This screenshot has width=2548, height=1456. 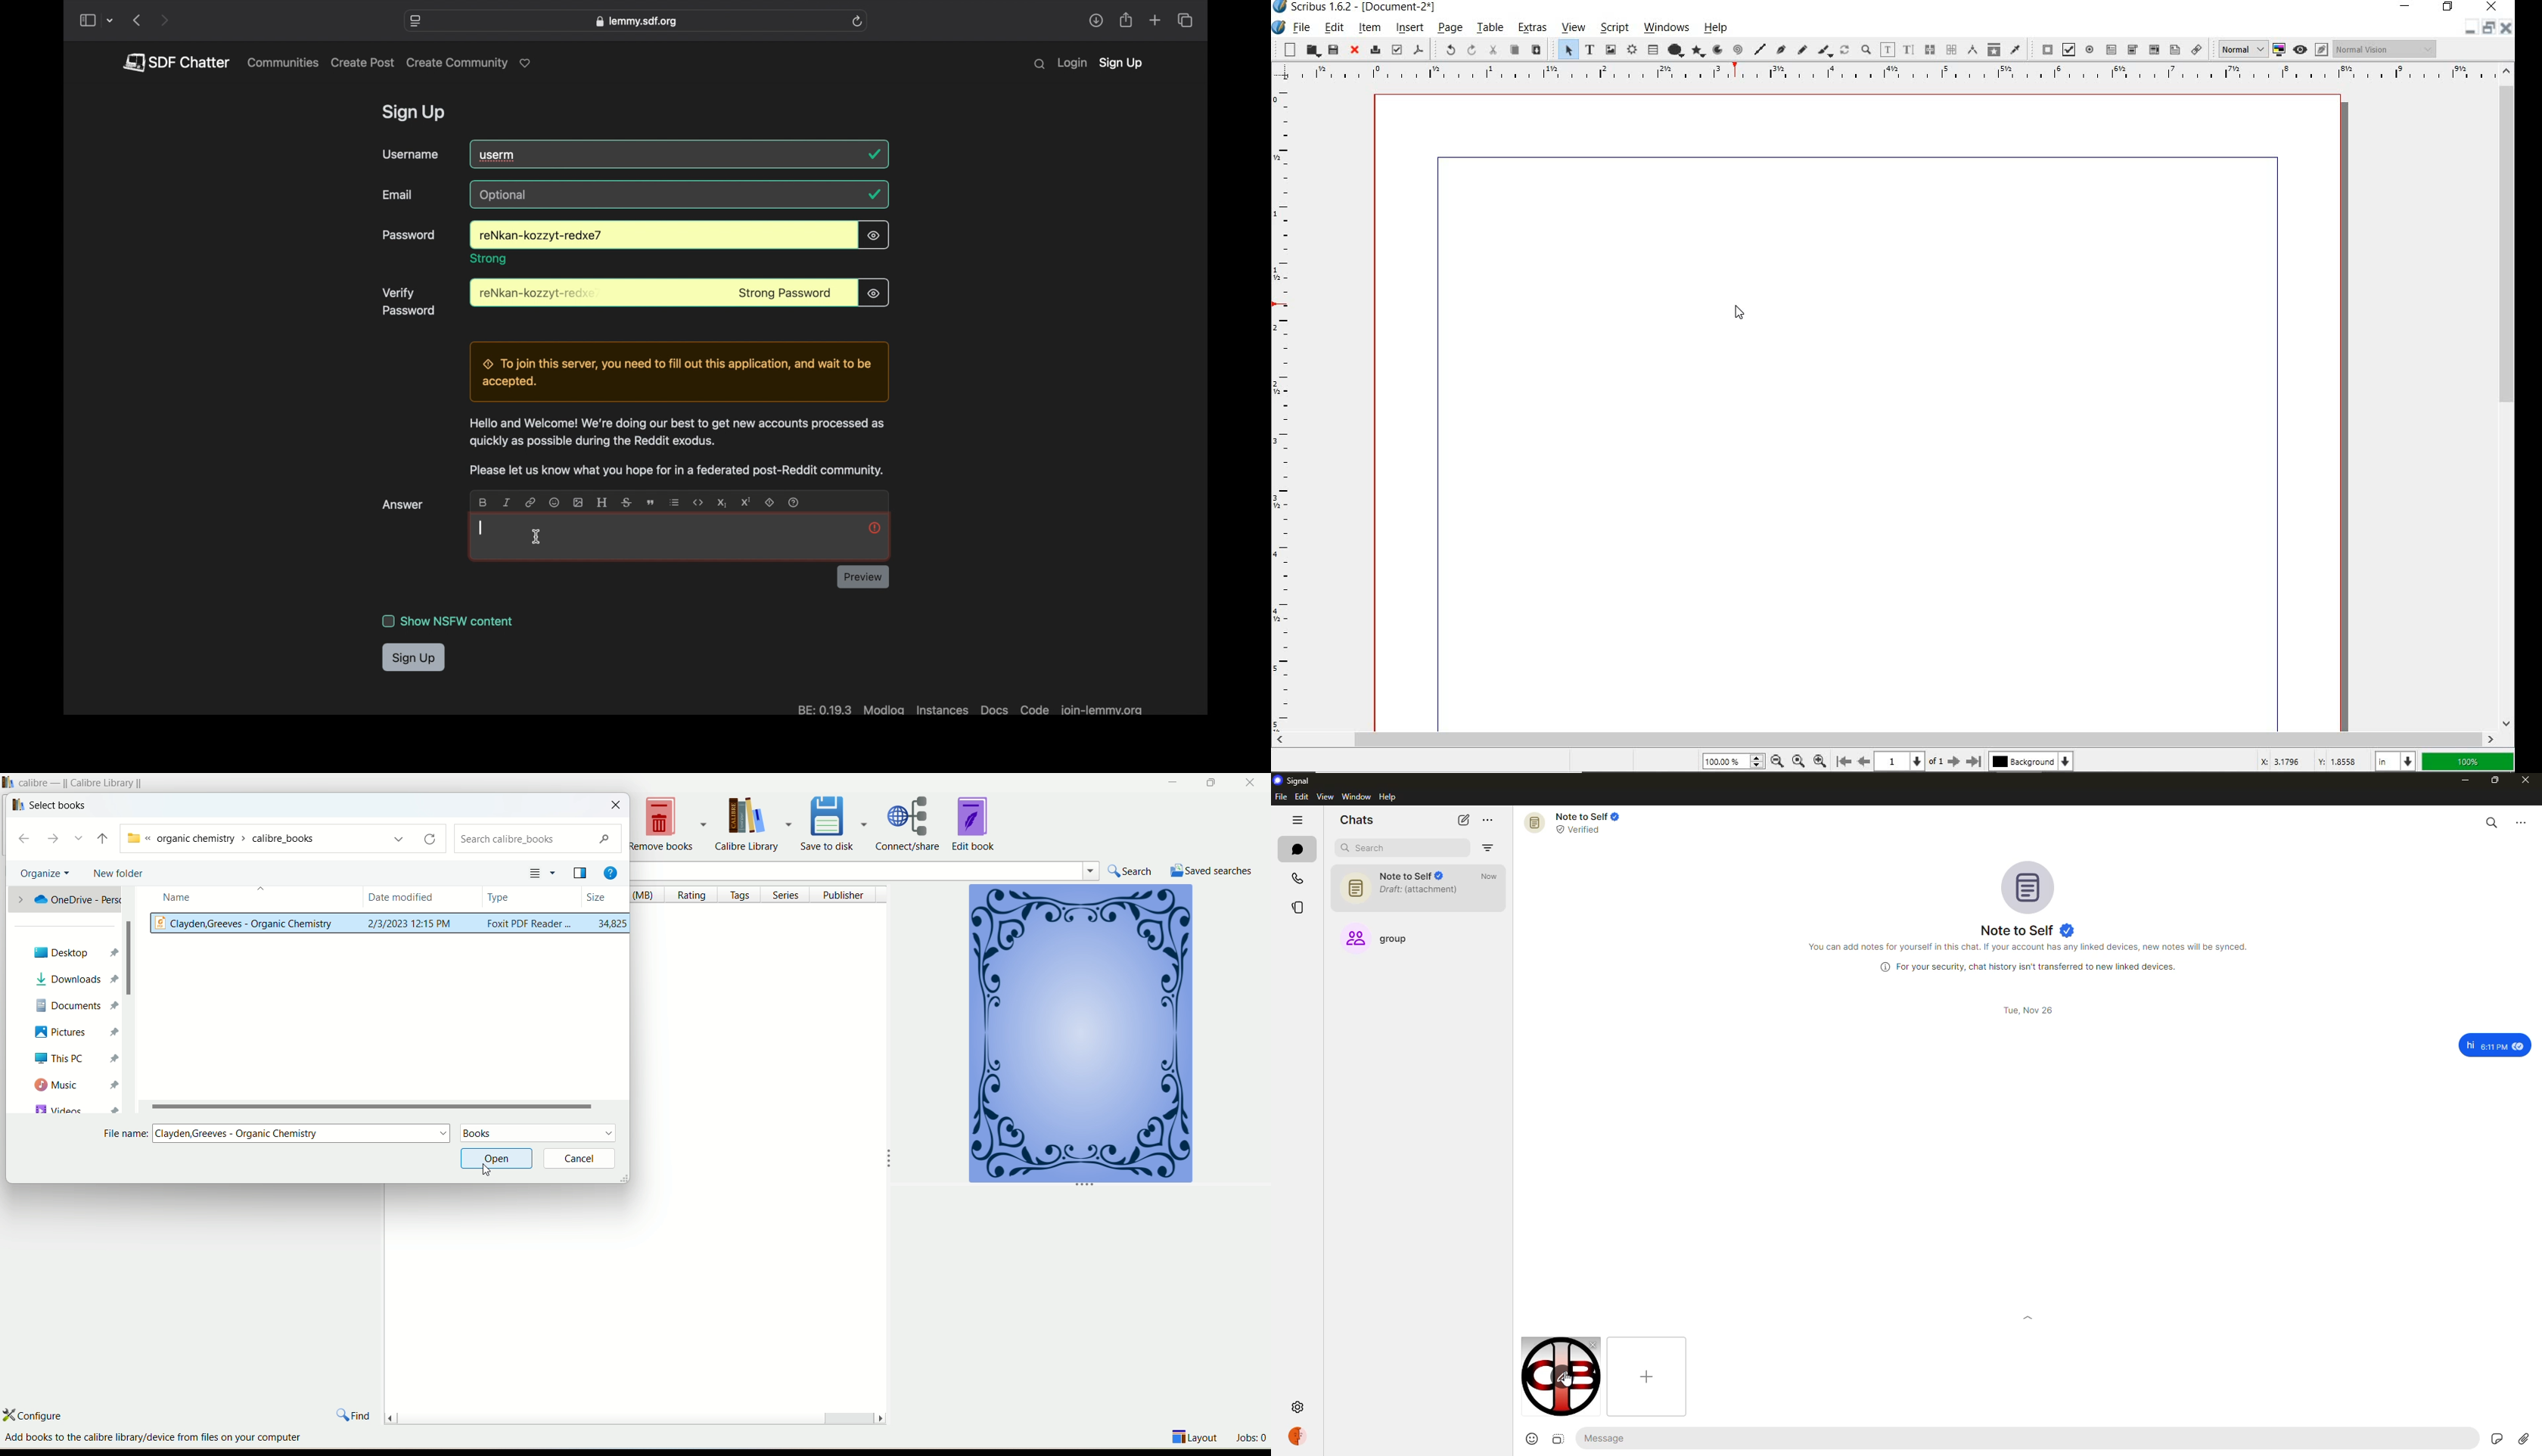 I want to click on pdf check box, so click(x=2067, y=50).